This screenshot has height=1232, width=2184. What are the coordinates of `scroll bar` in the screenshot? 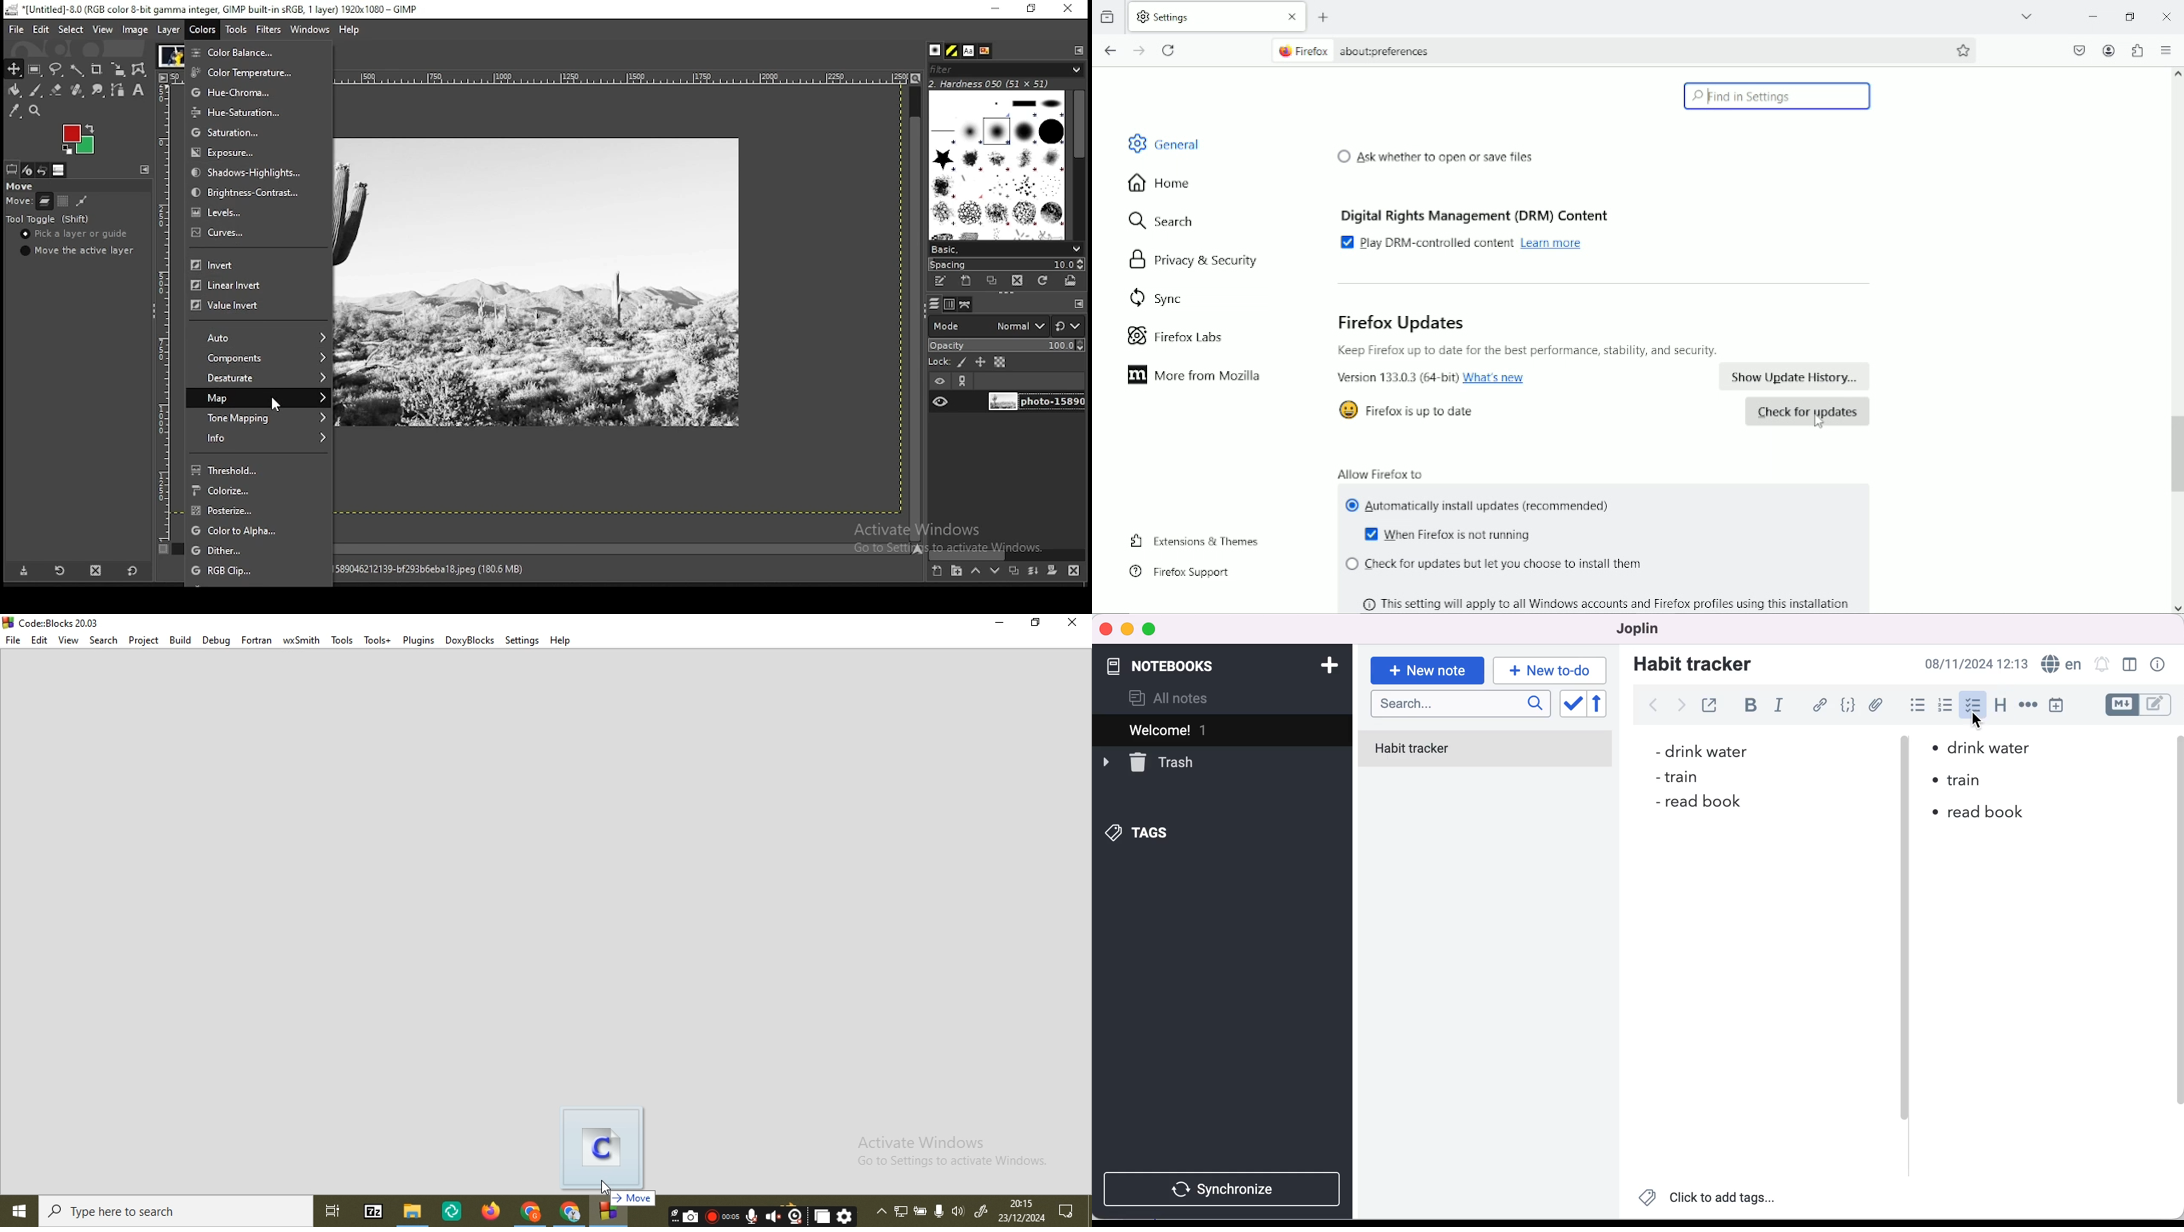 It's located at (2177, 944).